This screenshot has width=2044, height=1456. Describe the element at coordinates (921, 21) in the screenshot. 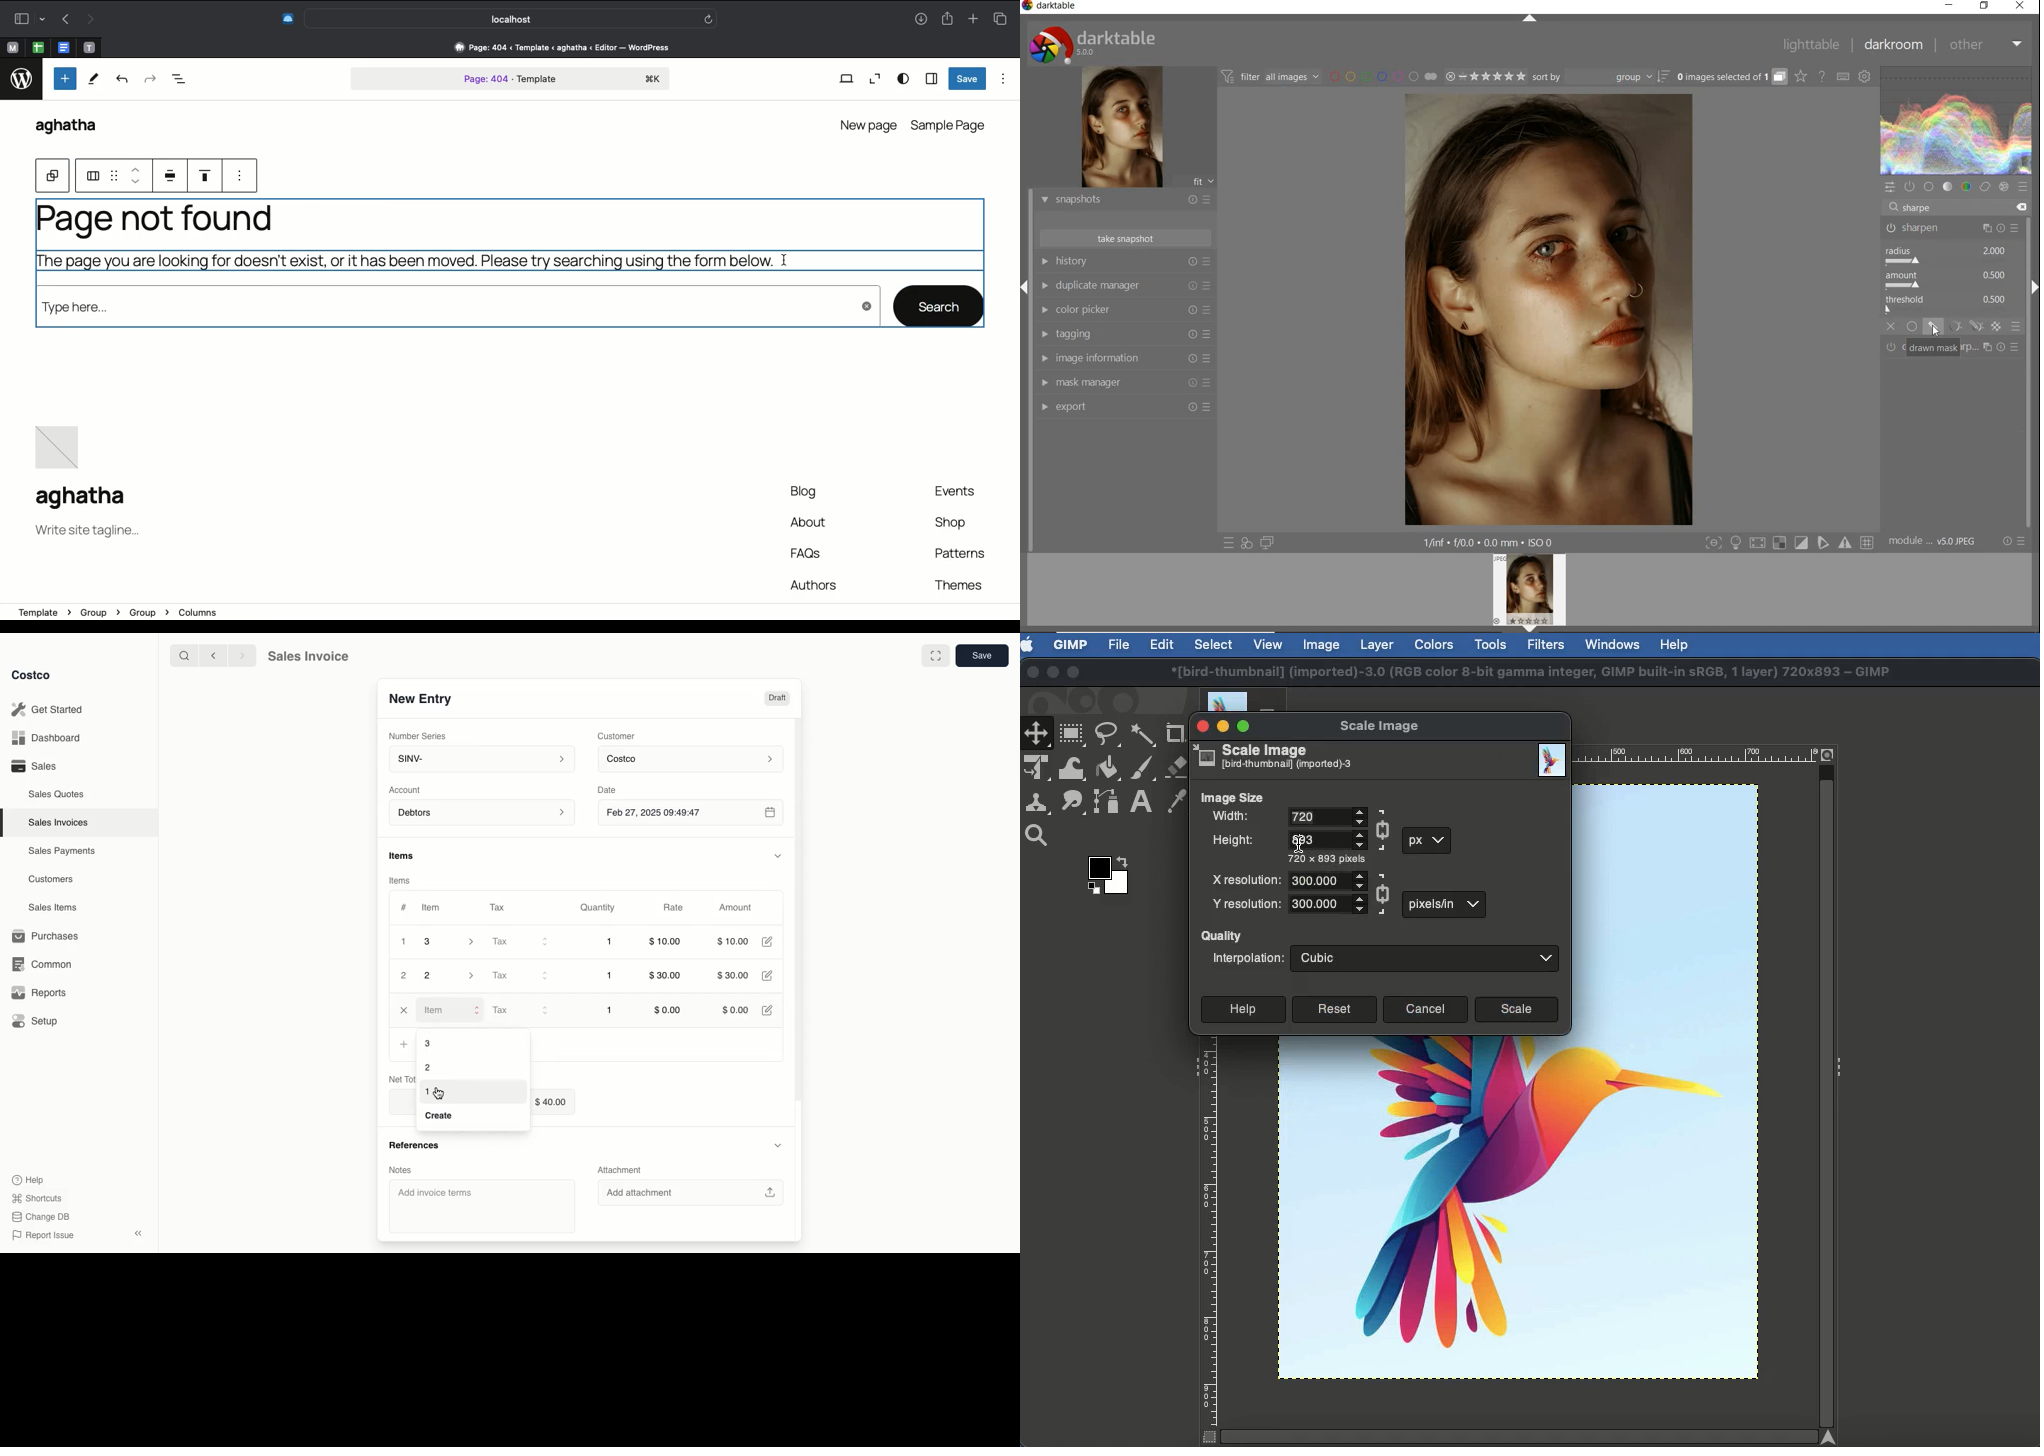

I see `Downlaods` at that location.